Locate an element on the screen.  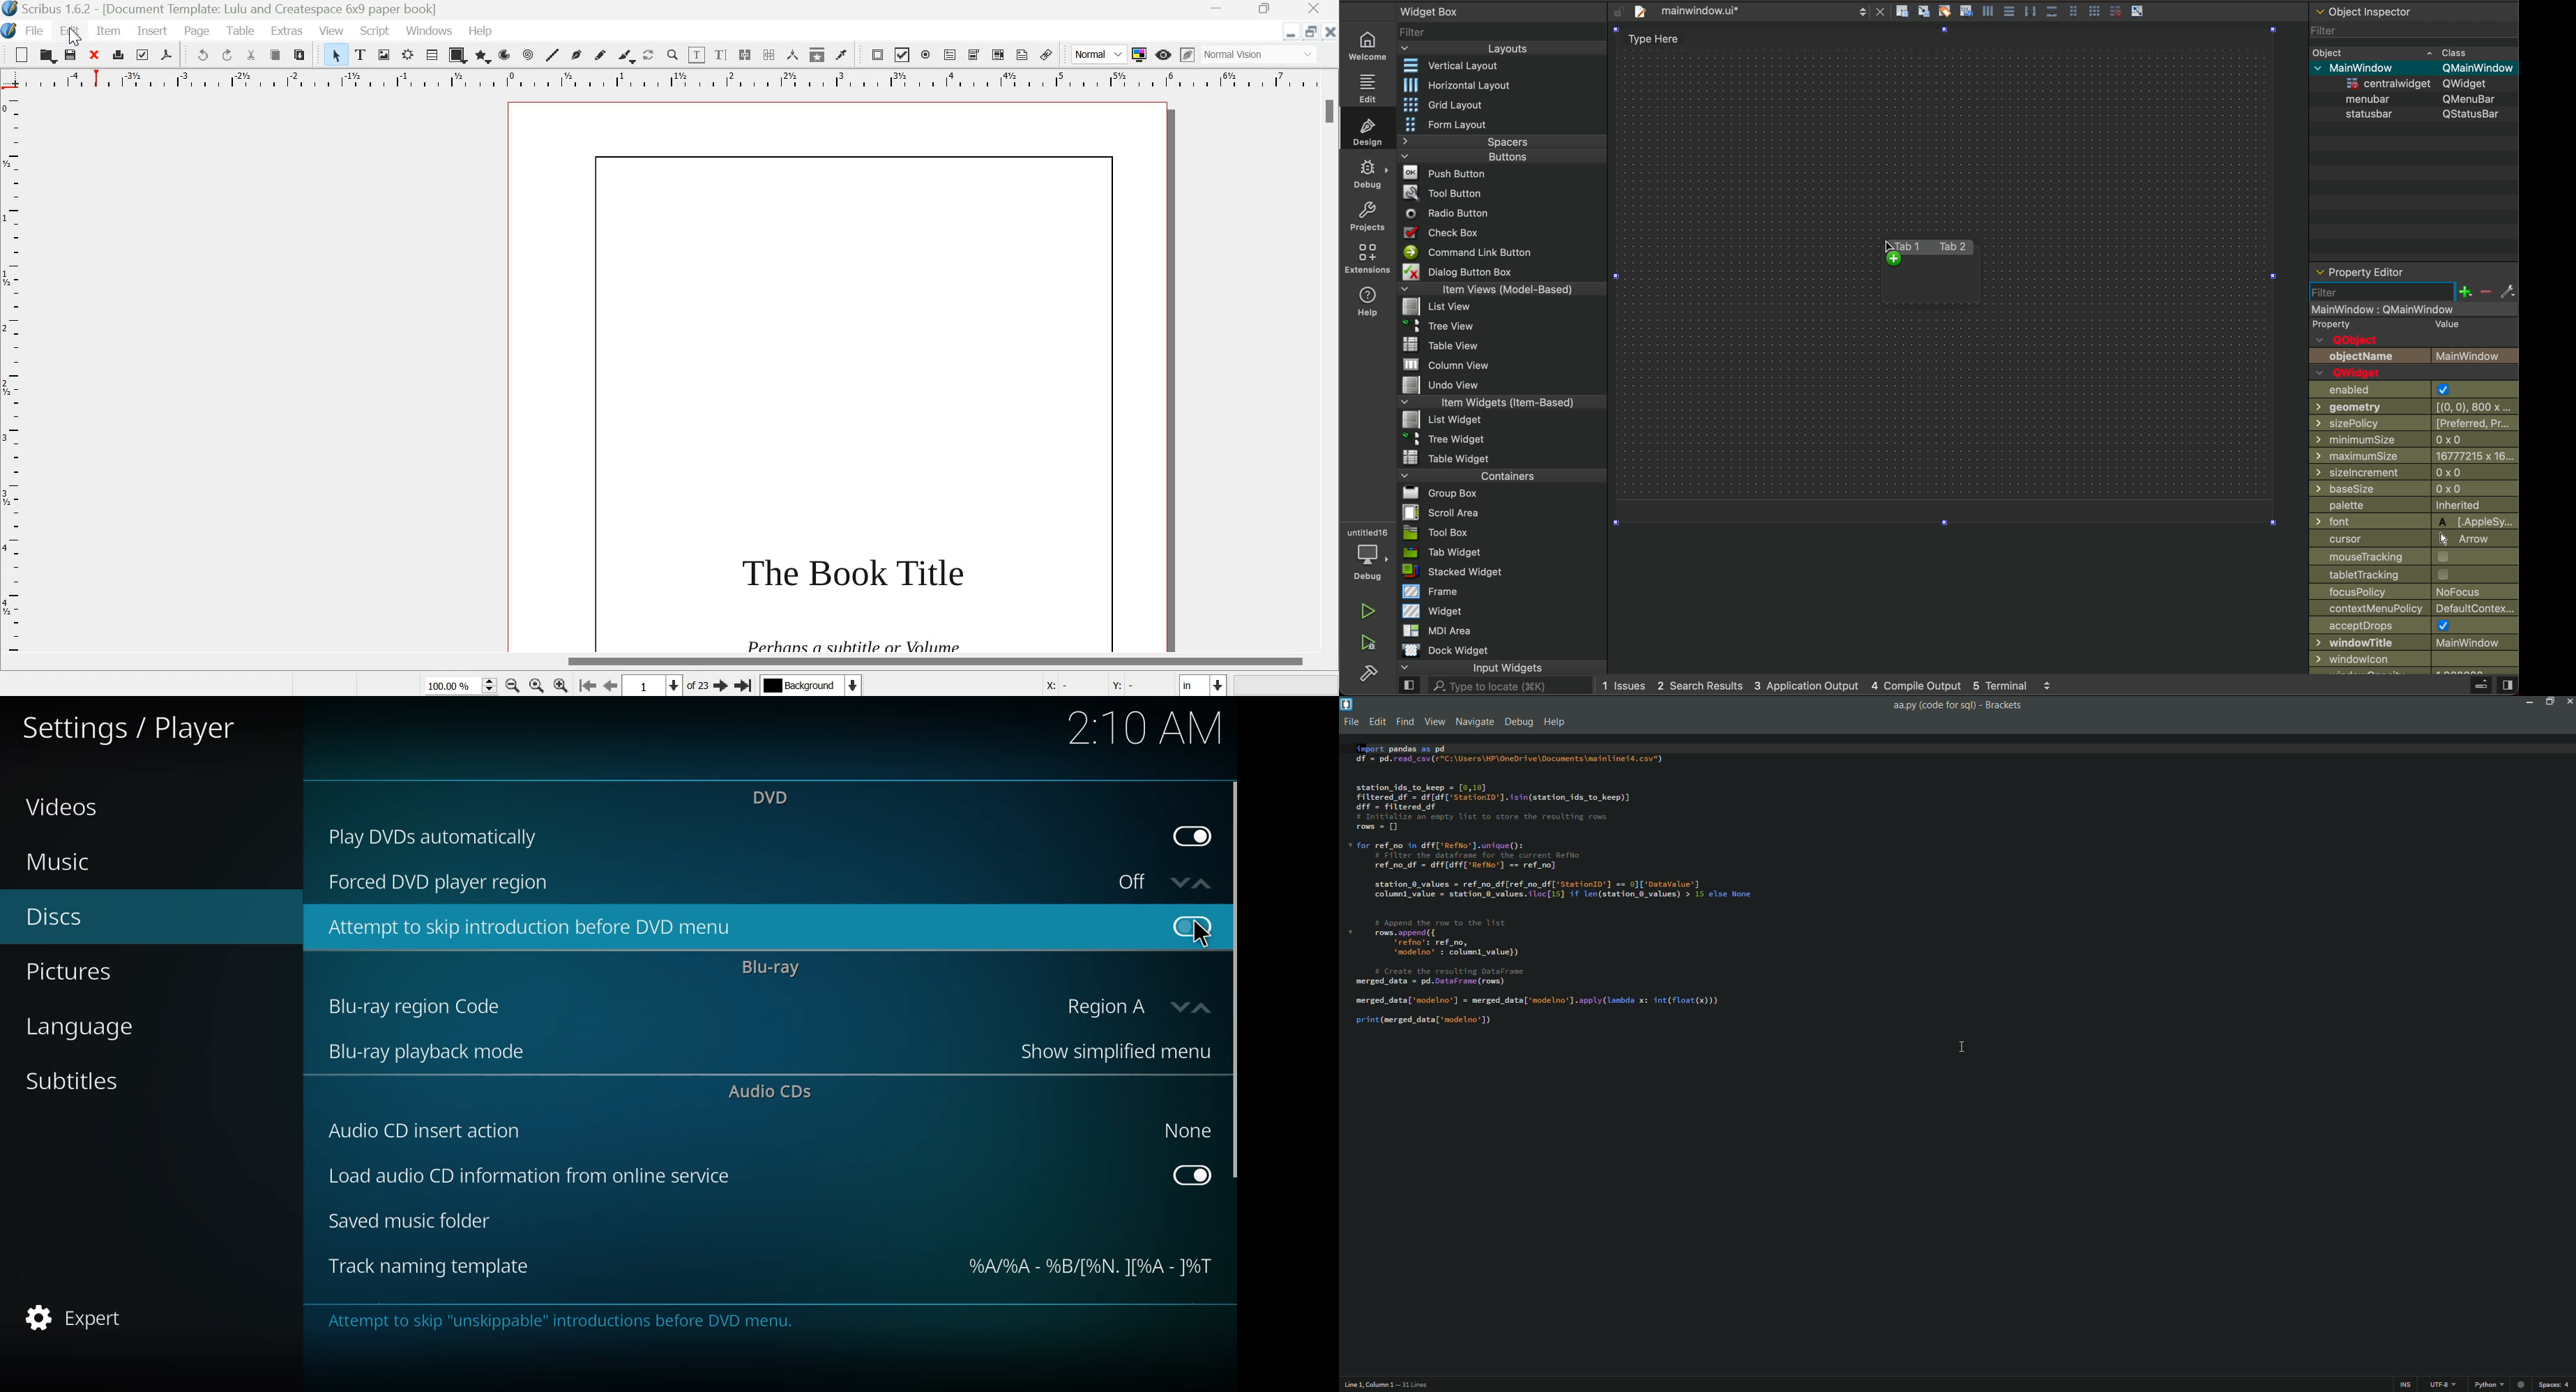
zoom in to 100% is located at coordinates (537, 685).